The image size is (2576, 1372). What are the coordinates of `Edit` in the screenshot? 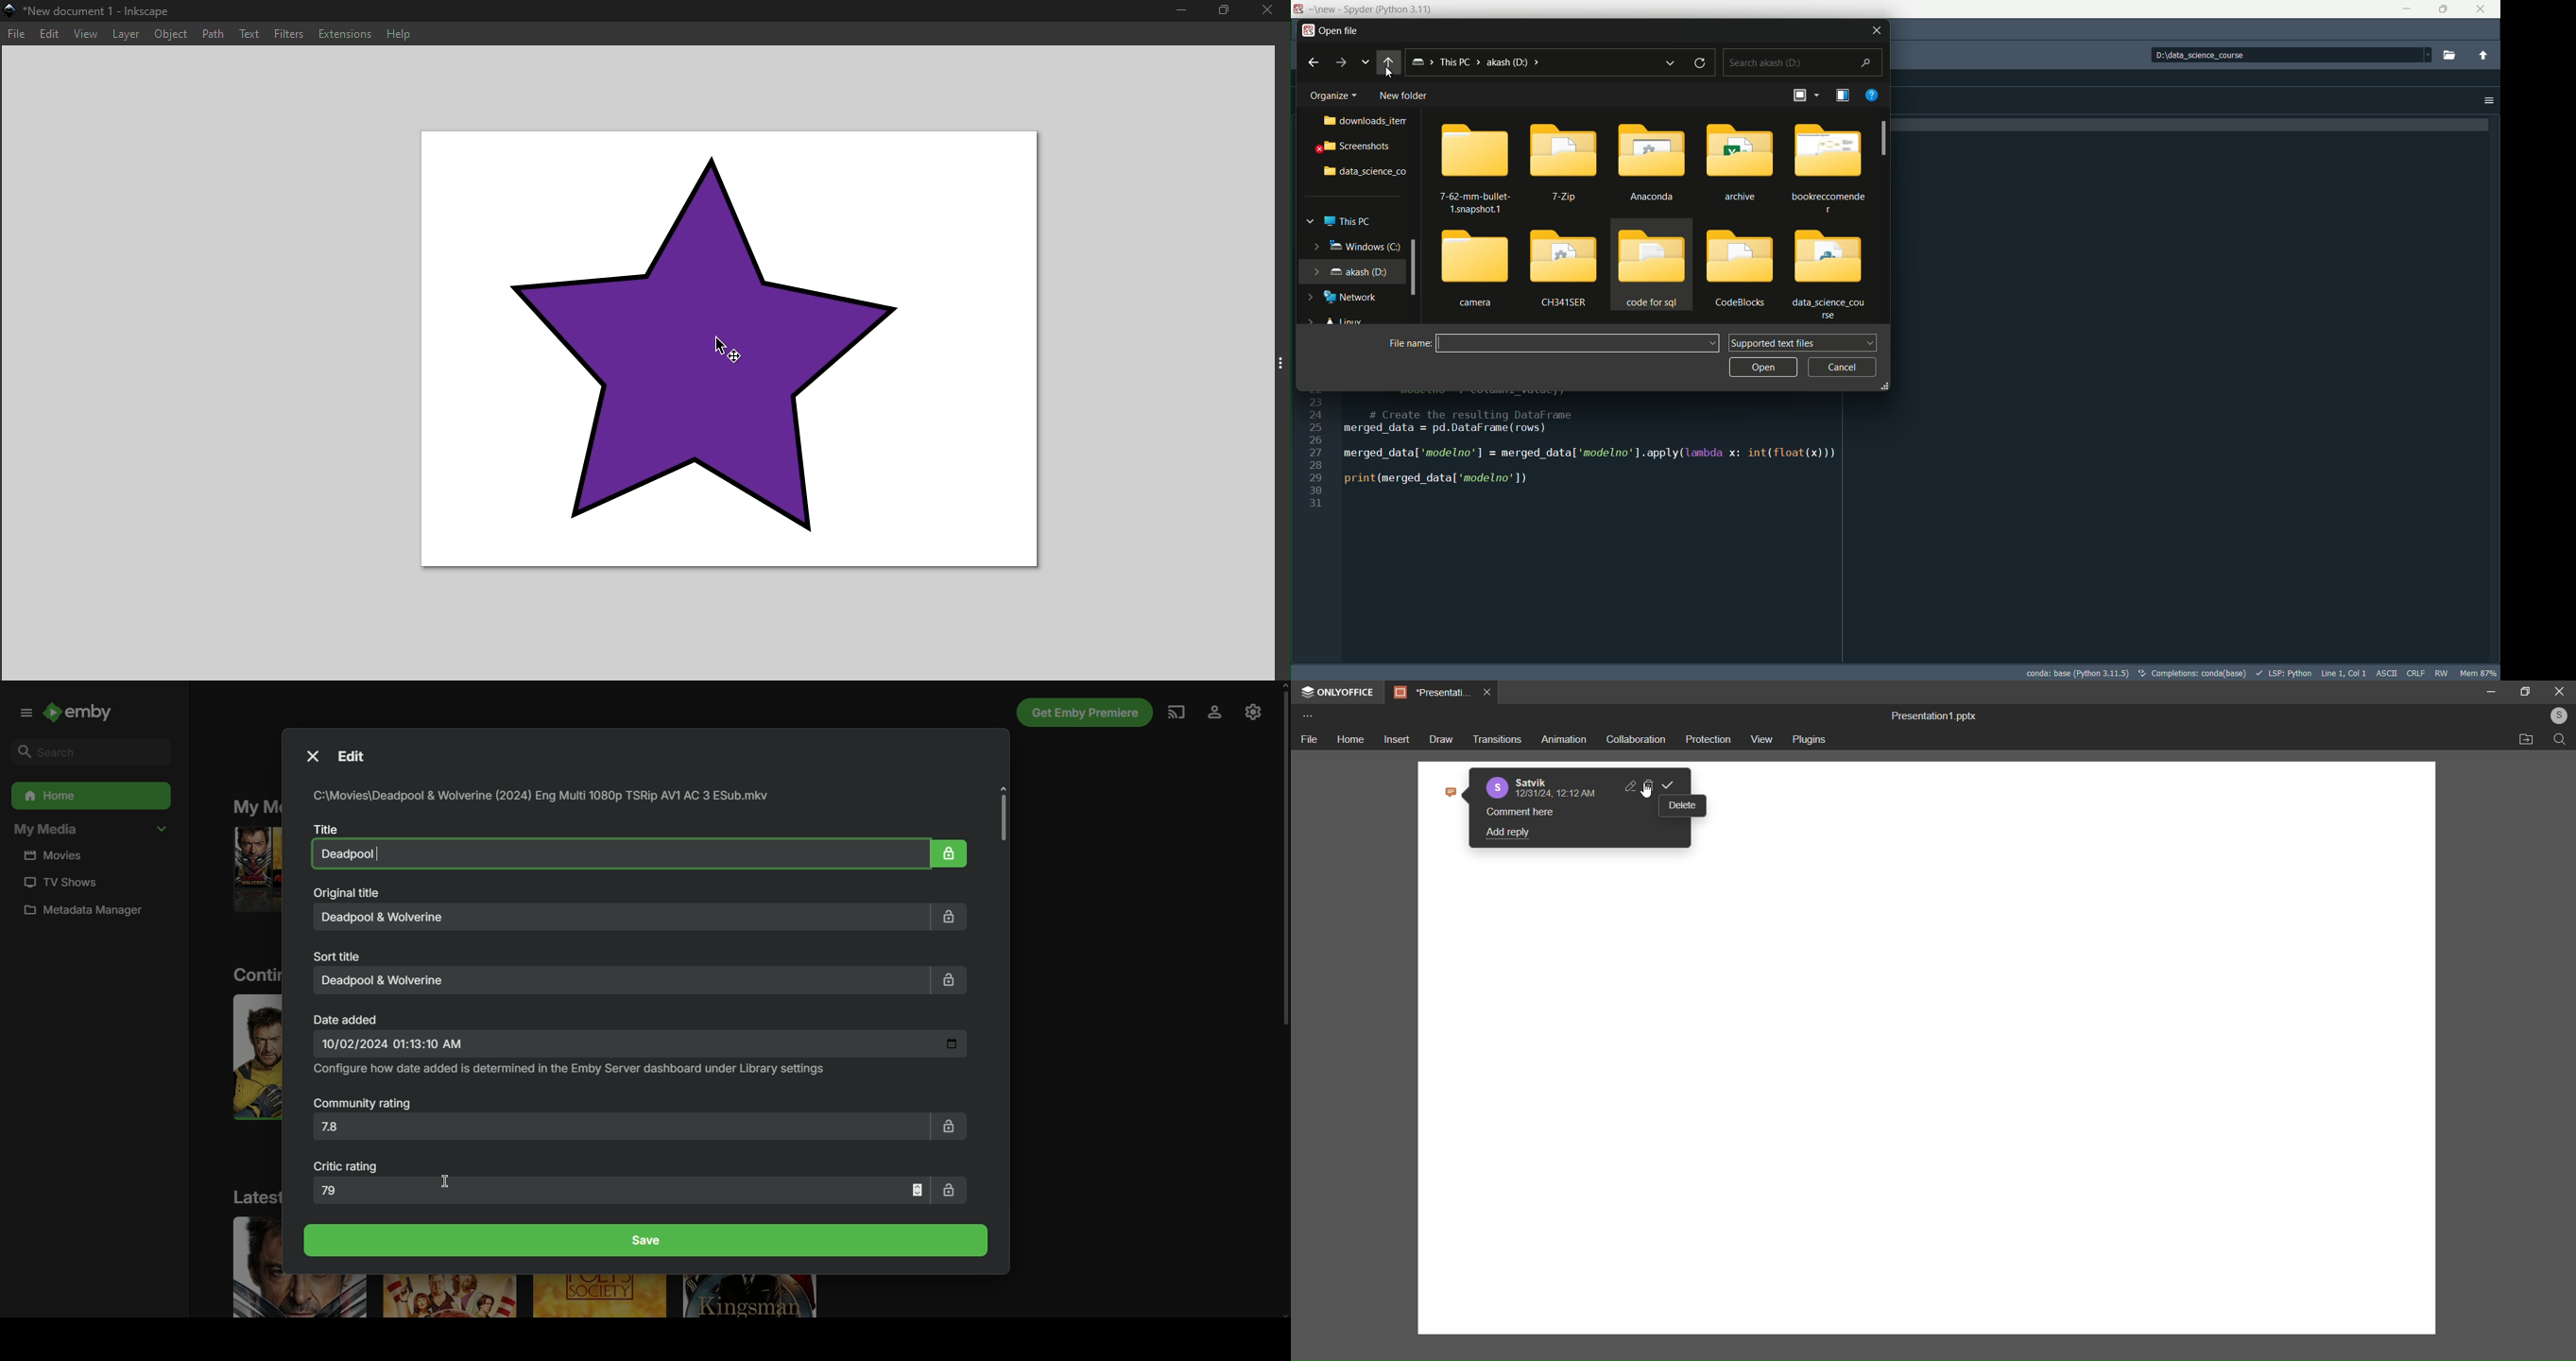 It's located at (359, 757).